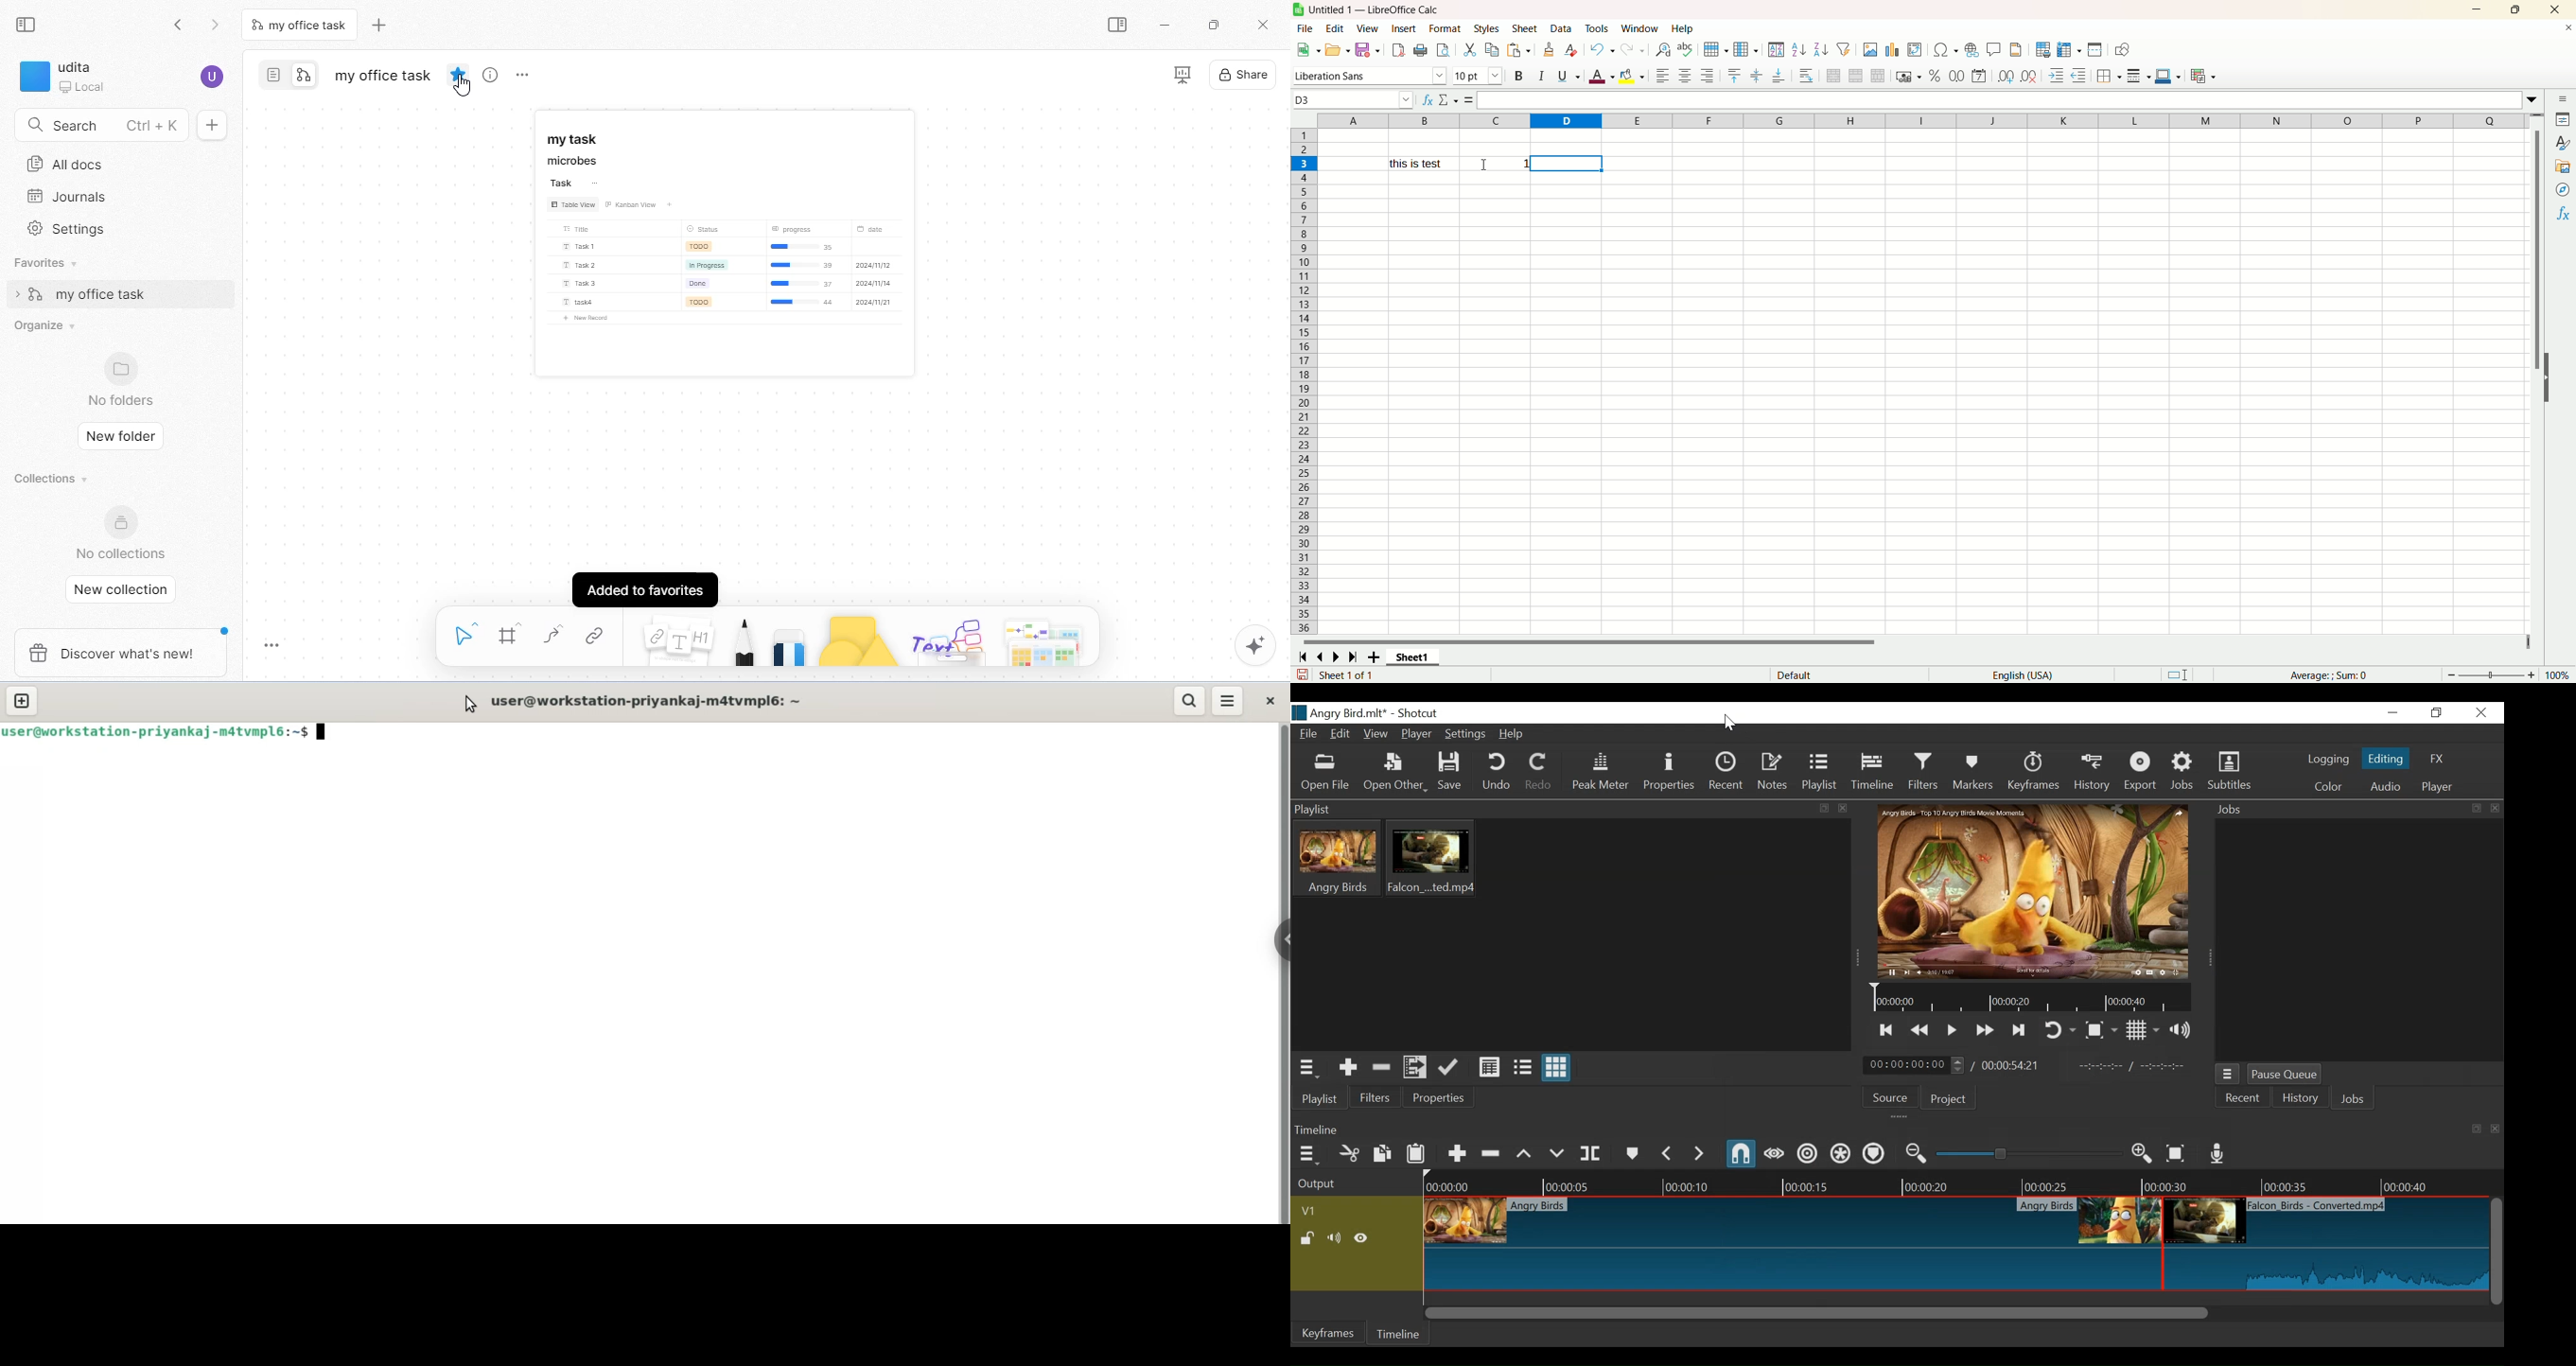 This screenshot has height=1372, width=2576. I want to click on conditional formatting, so click(2206, 77).